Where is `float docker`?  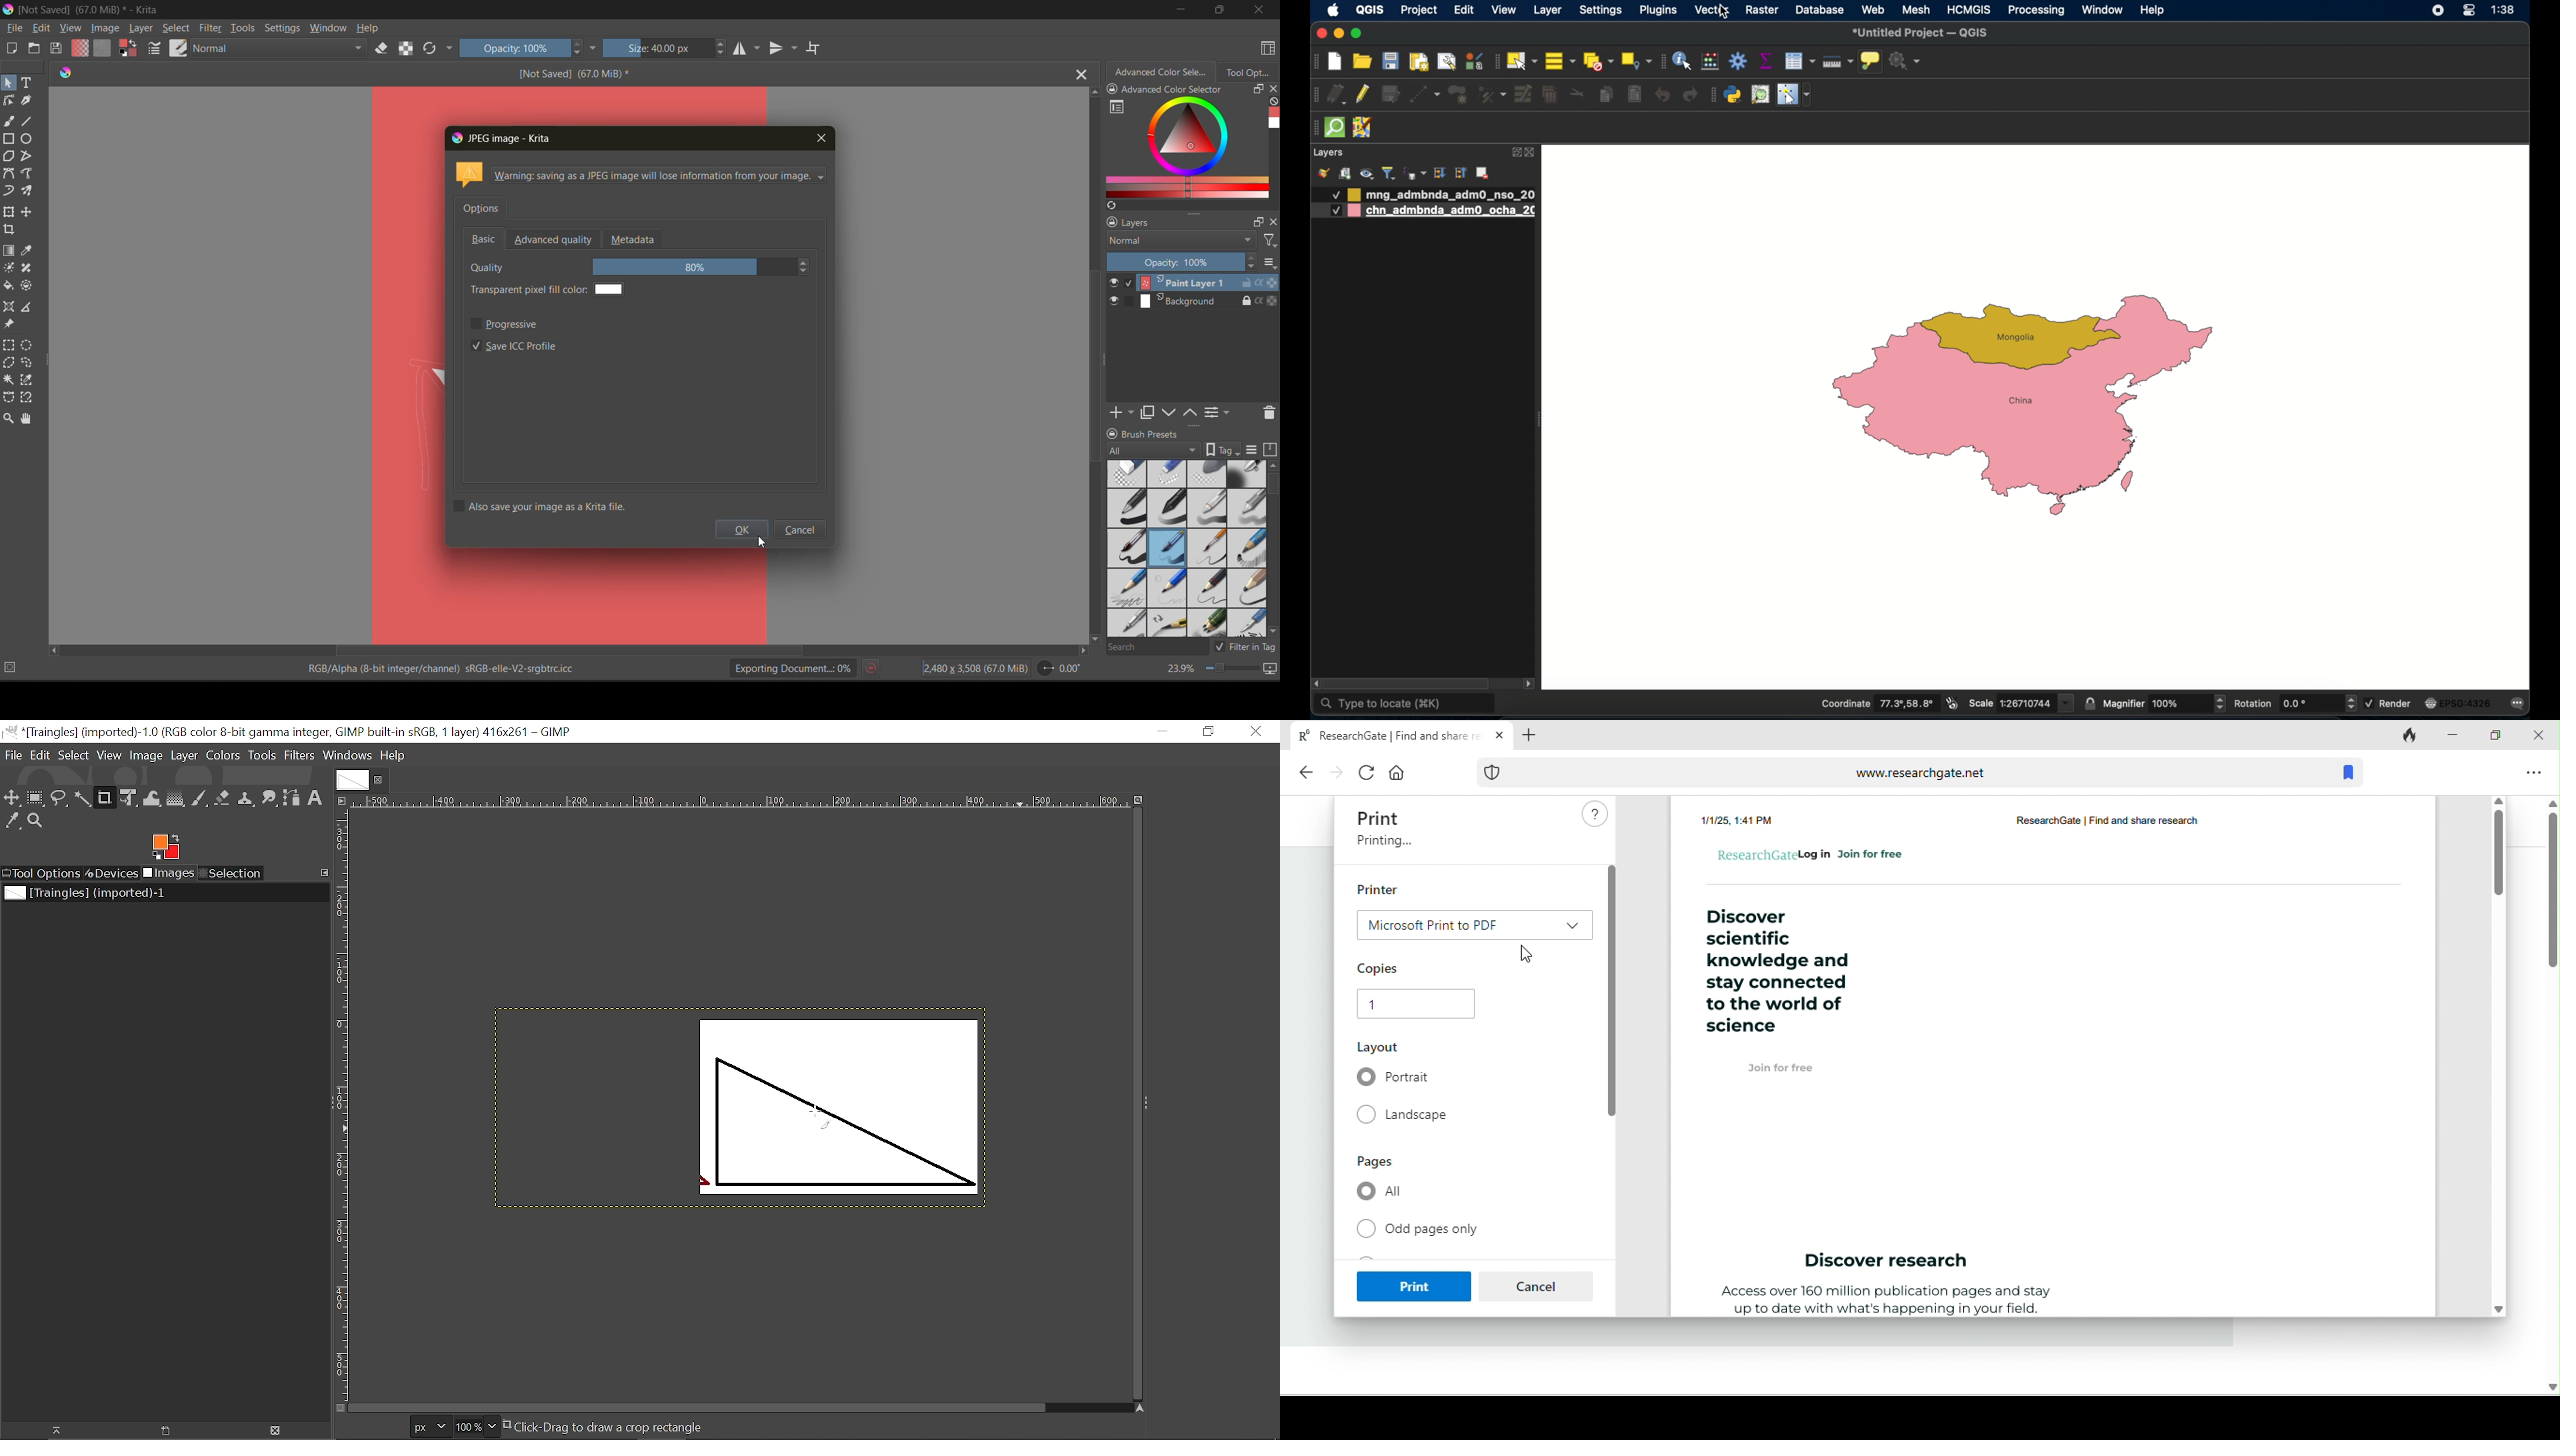
float docker is located at coordinates (1259, 222).